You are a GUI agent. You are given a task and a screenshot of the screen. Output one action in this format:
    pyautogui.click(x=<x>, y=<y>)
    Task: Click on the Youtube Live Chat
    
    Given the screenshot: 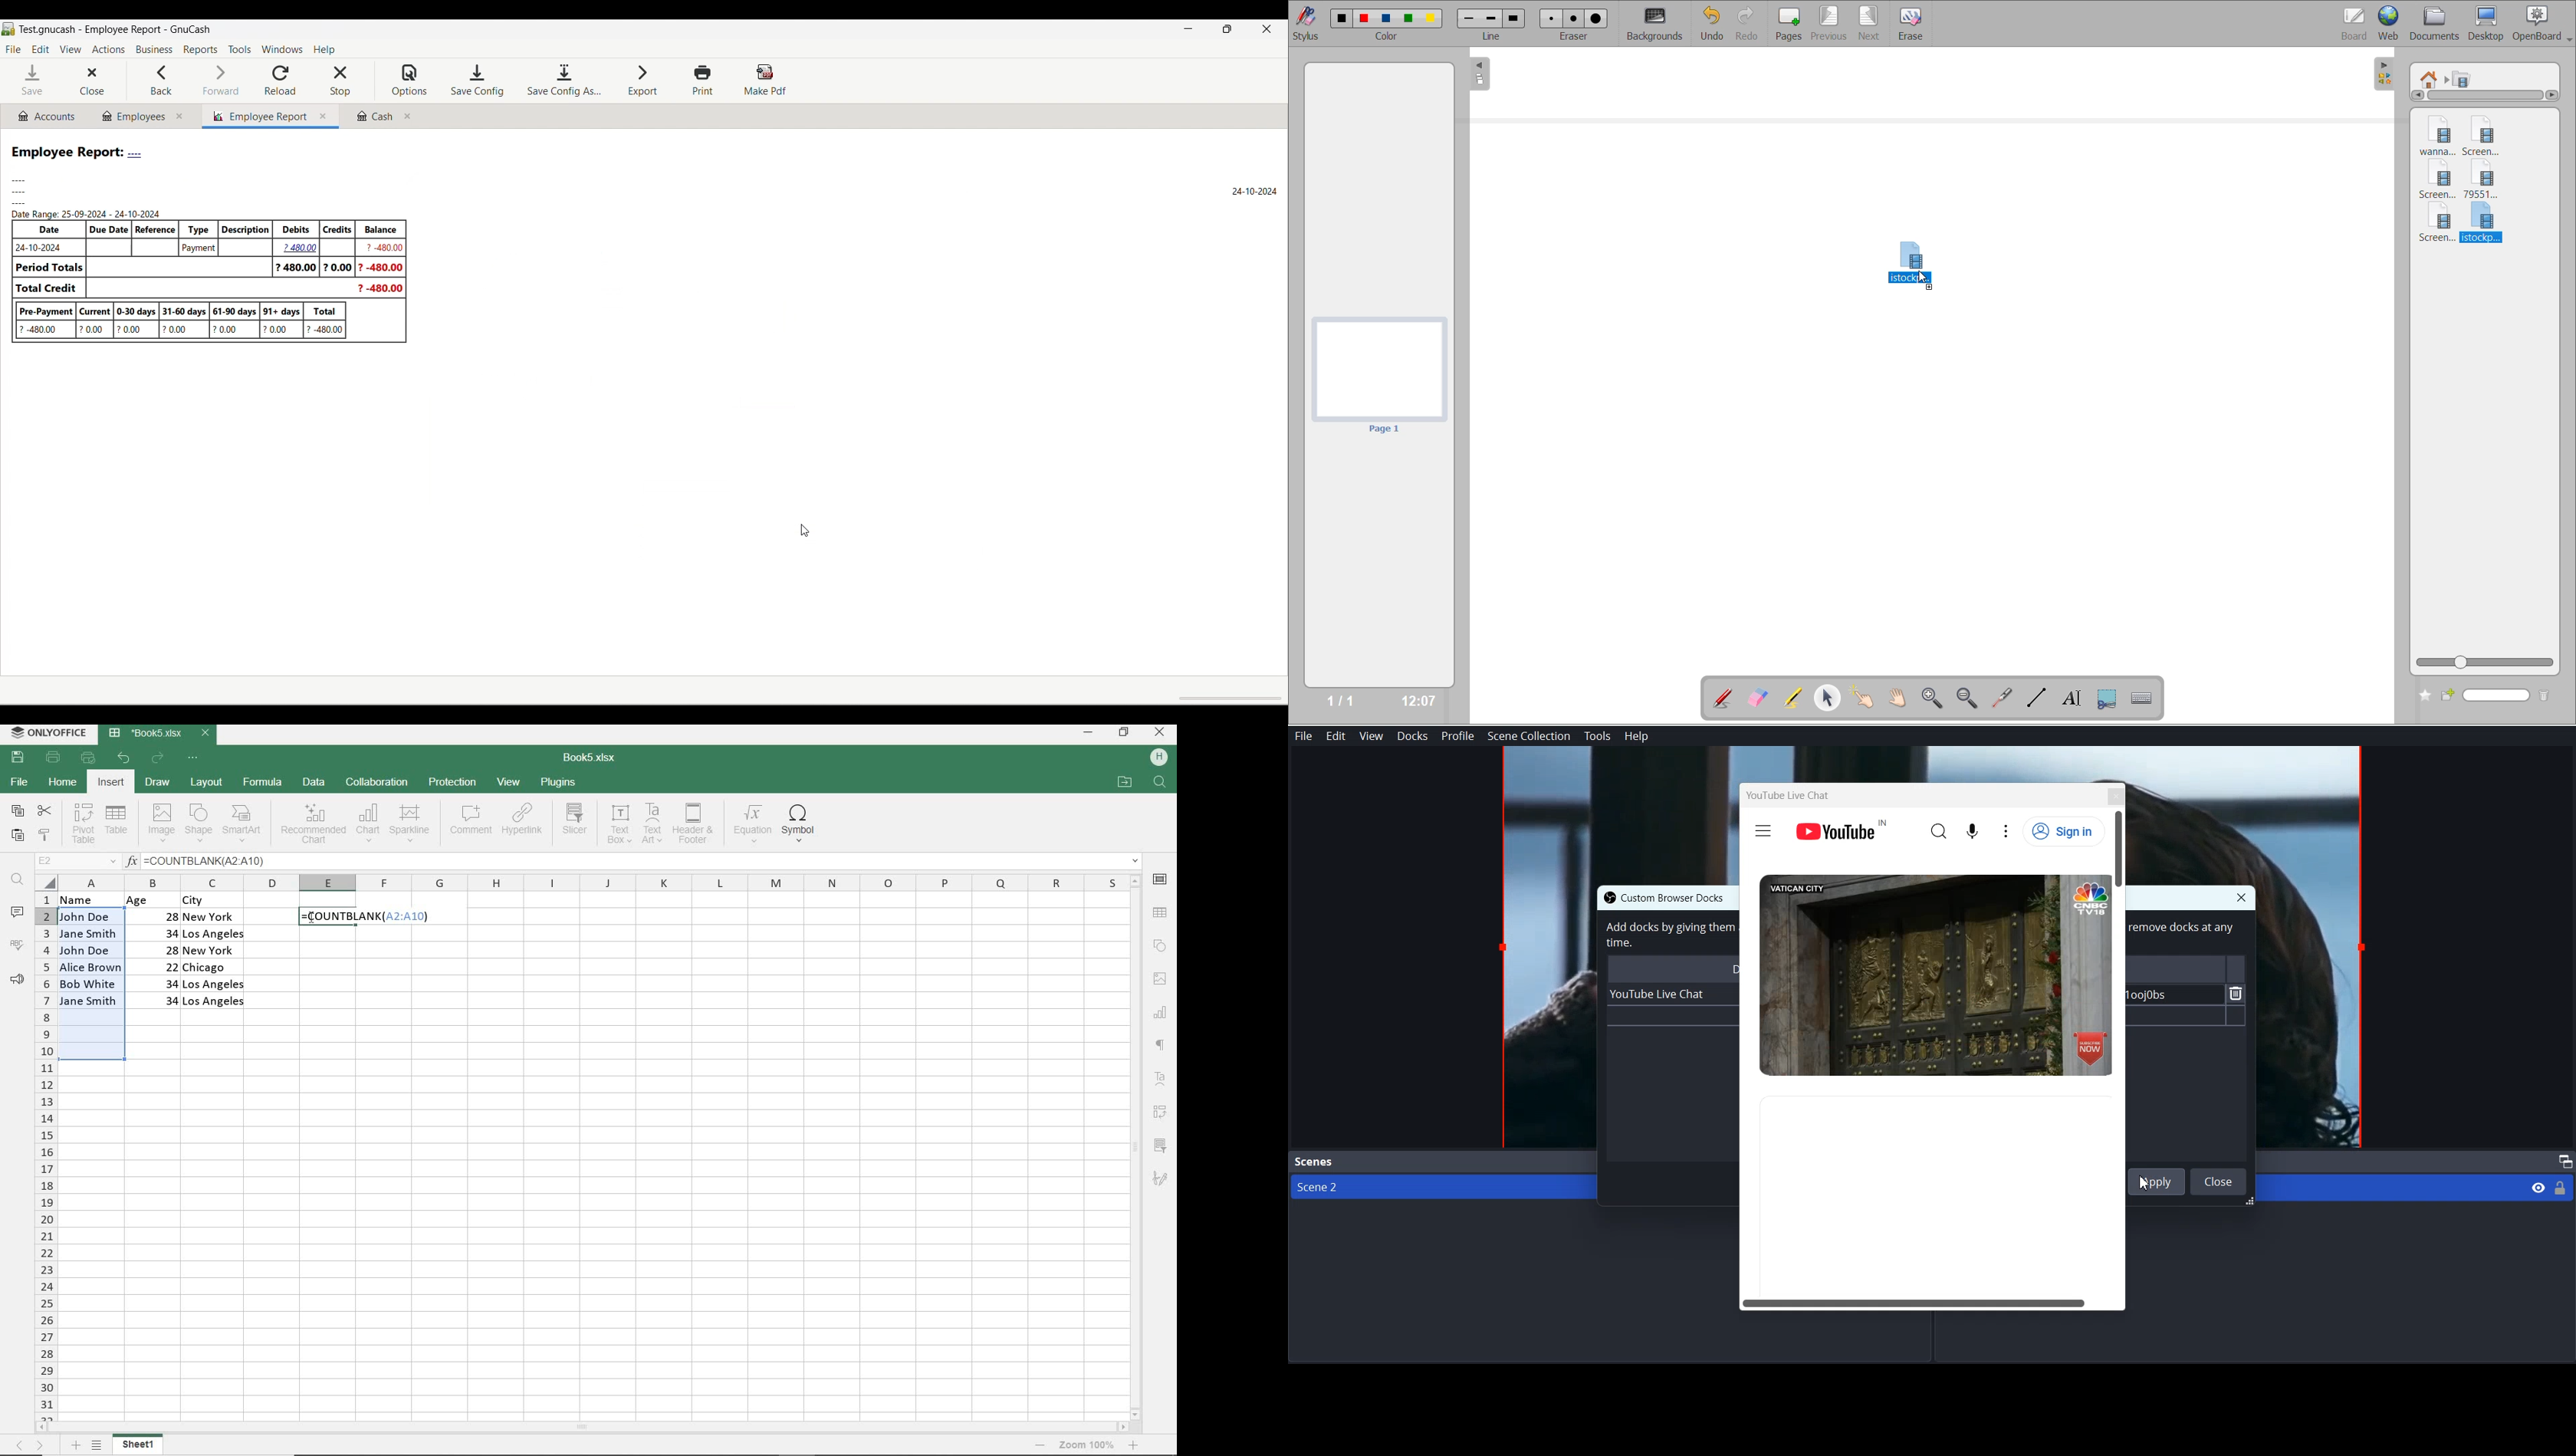 What is the action you would take?
    pyautogui.click(x=1789, y=795)
    